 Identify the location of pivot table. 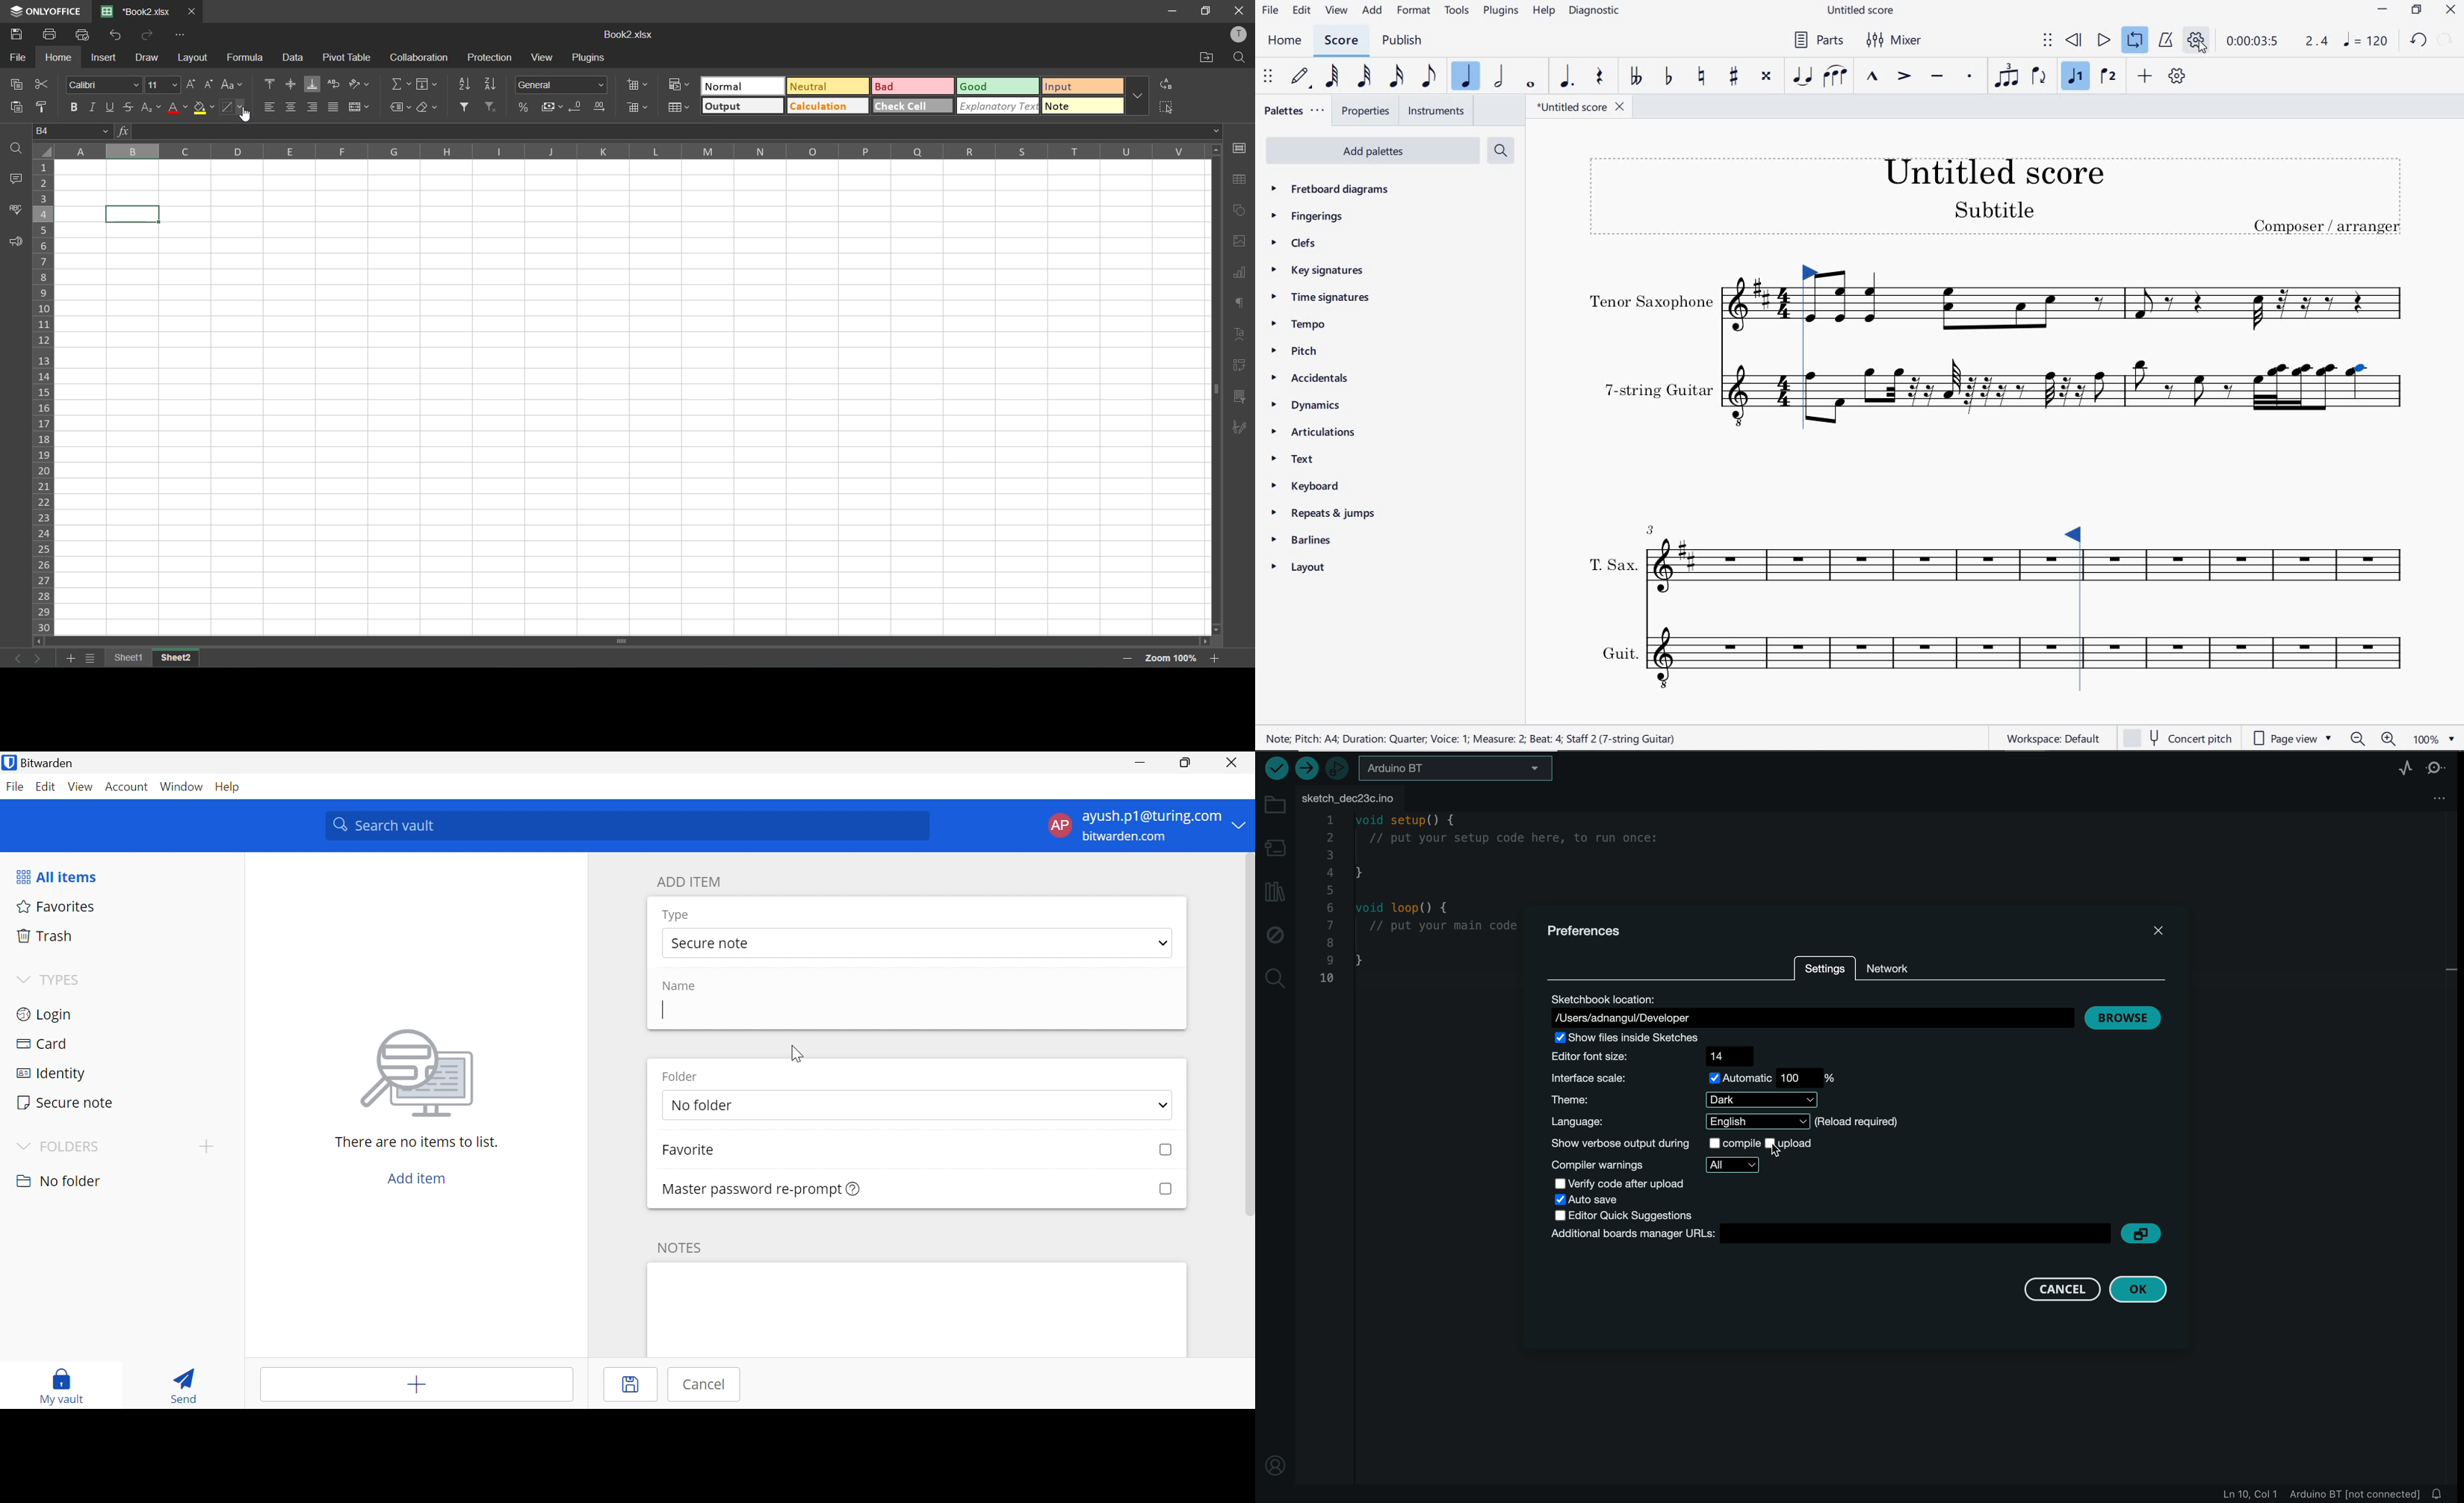
(1238, 365).